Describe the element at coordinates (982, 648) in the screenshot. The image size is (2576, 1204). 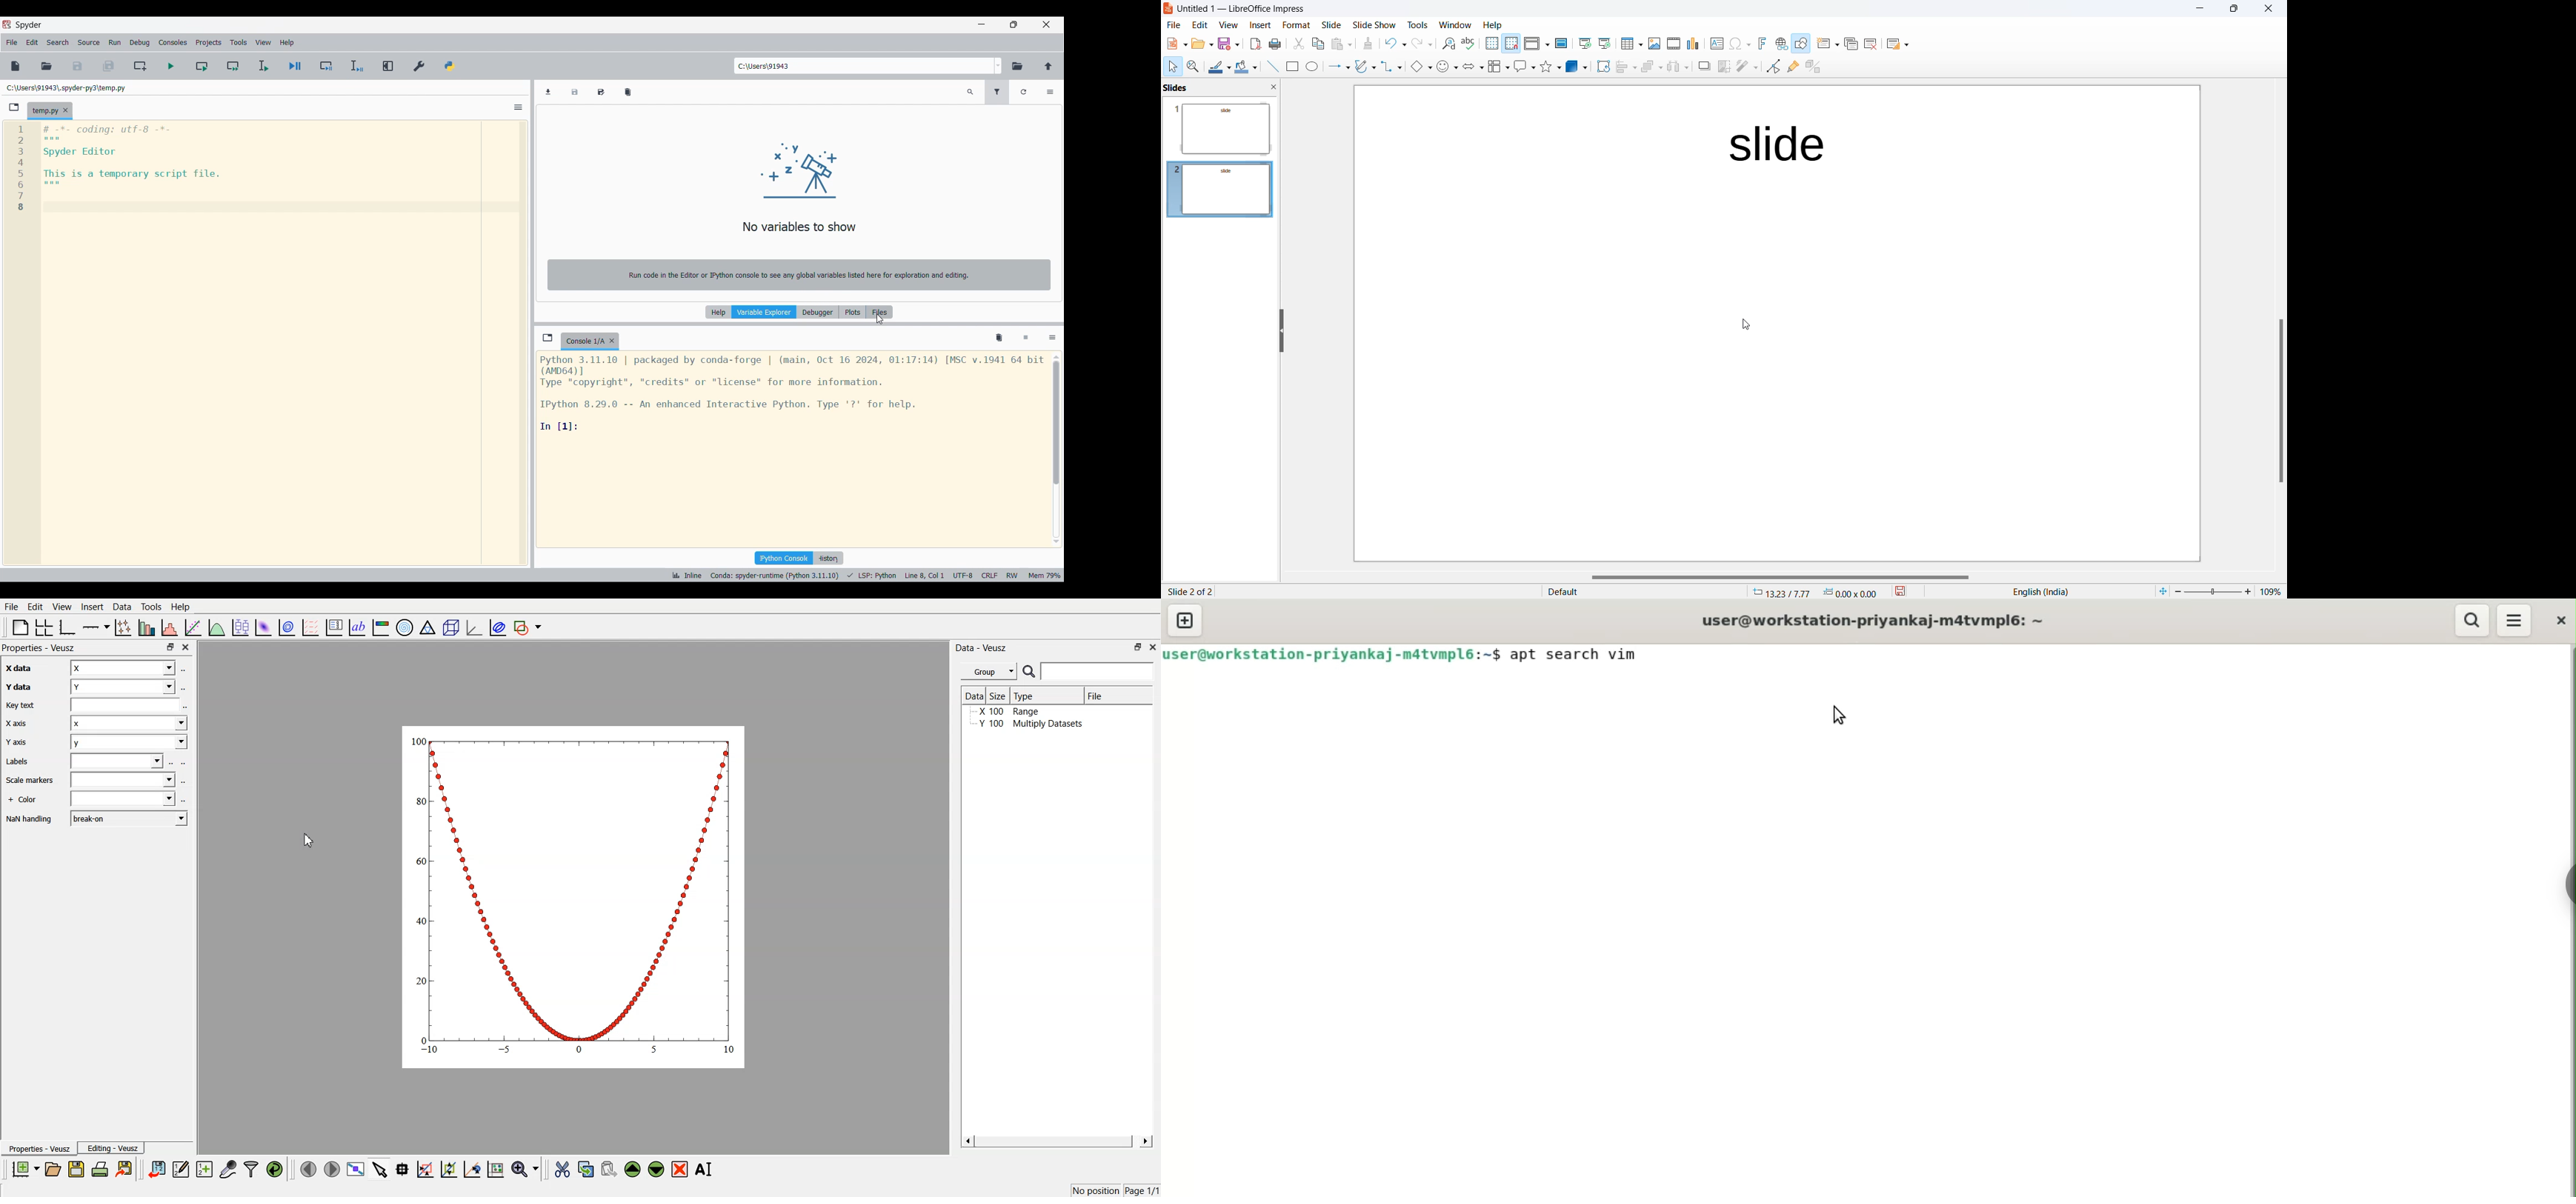
I see `Data - Veusz` at that location.